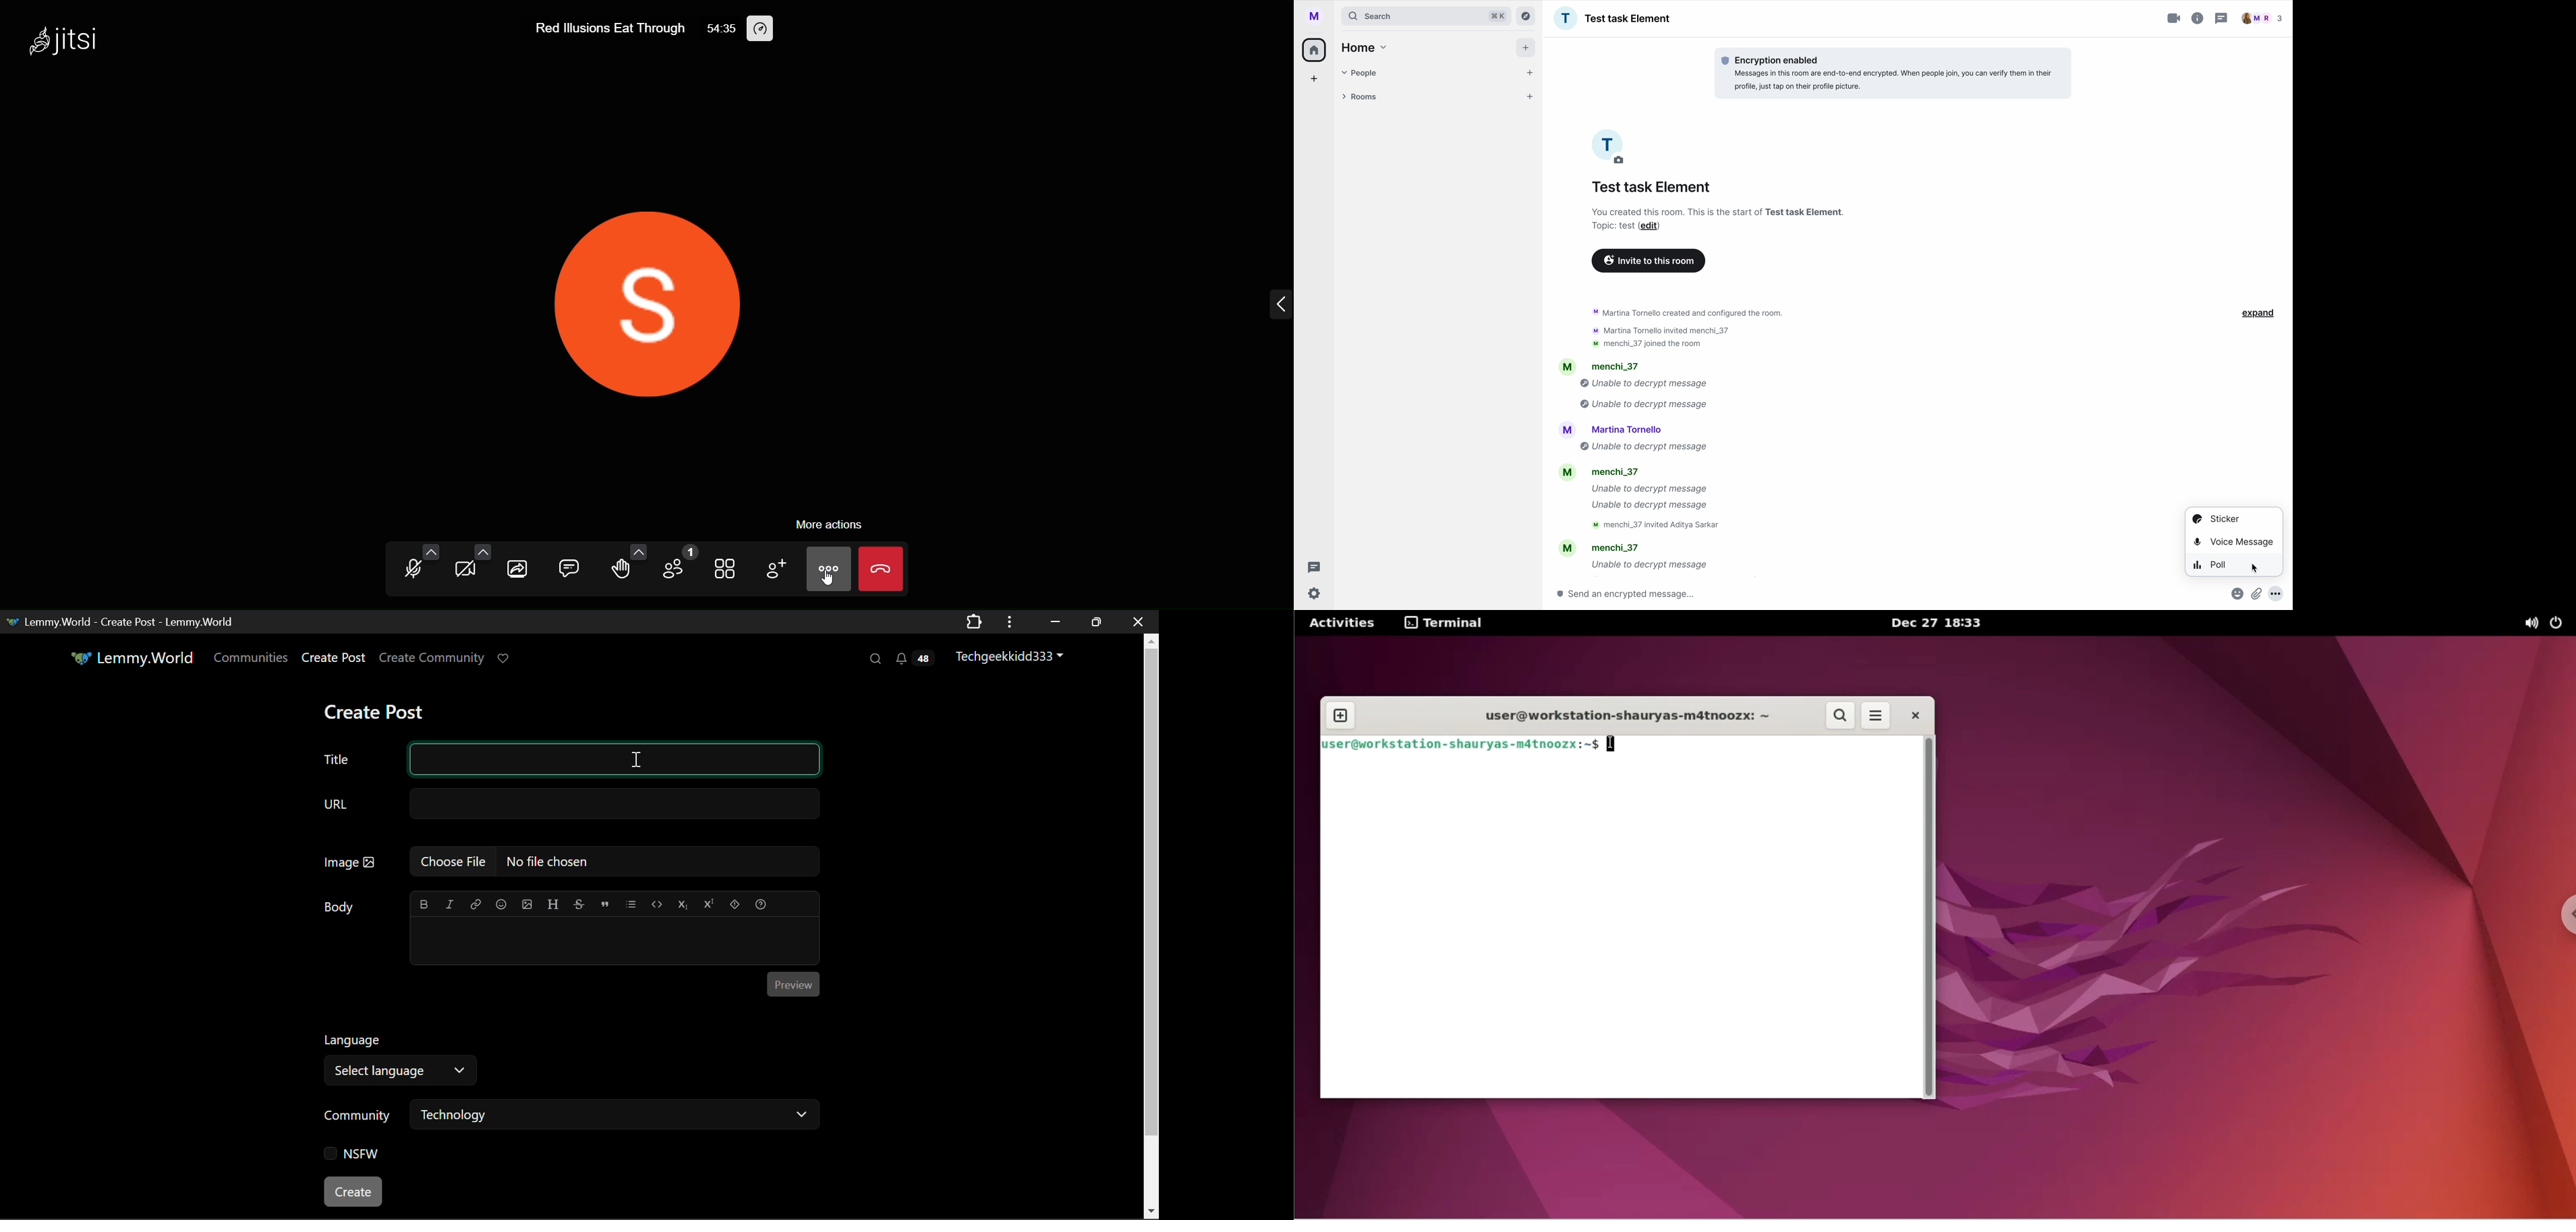  Describe the element at coordinates (433, 552) in the screenshot. I see `more audio option` at that location.